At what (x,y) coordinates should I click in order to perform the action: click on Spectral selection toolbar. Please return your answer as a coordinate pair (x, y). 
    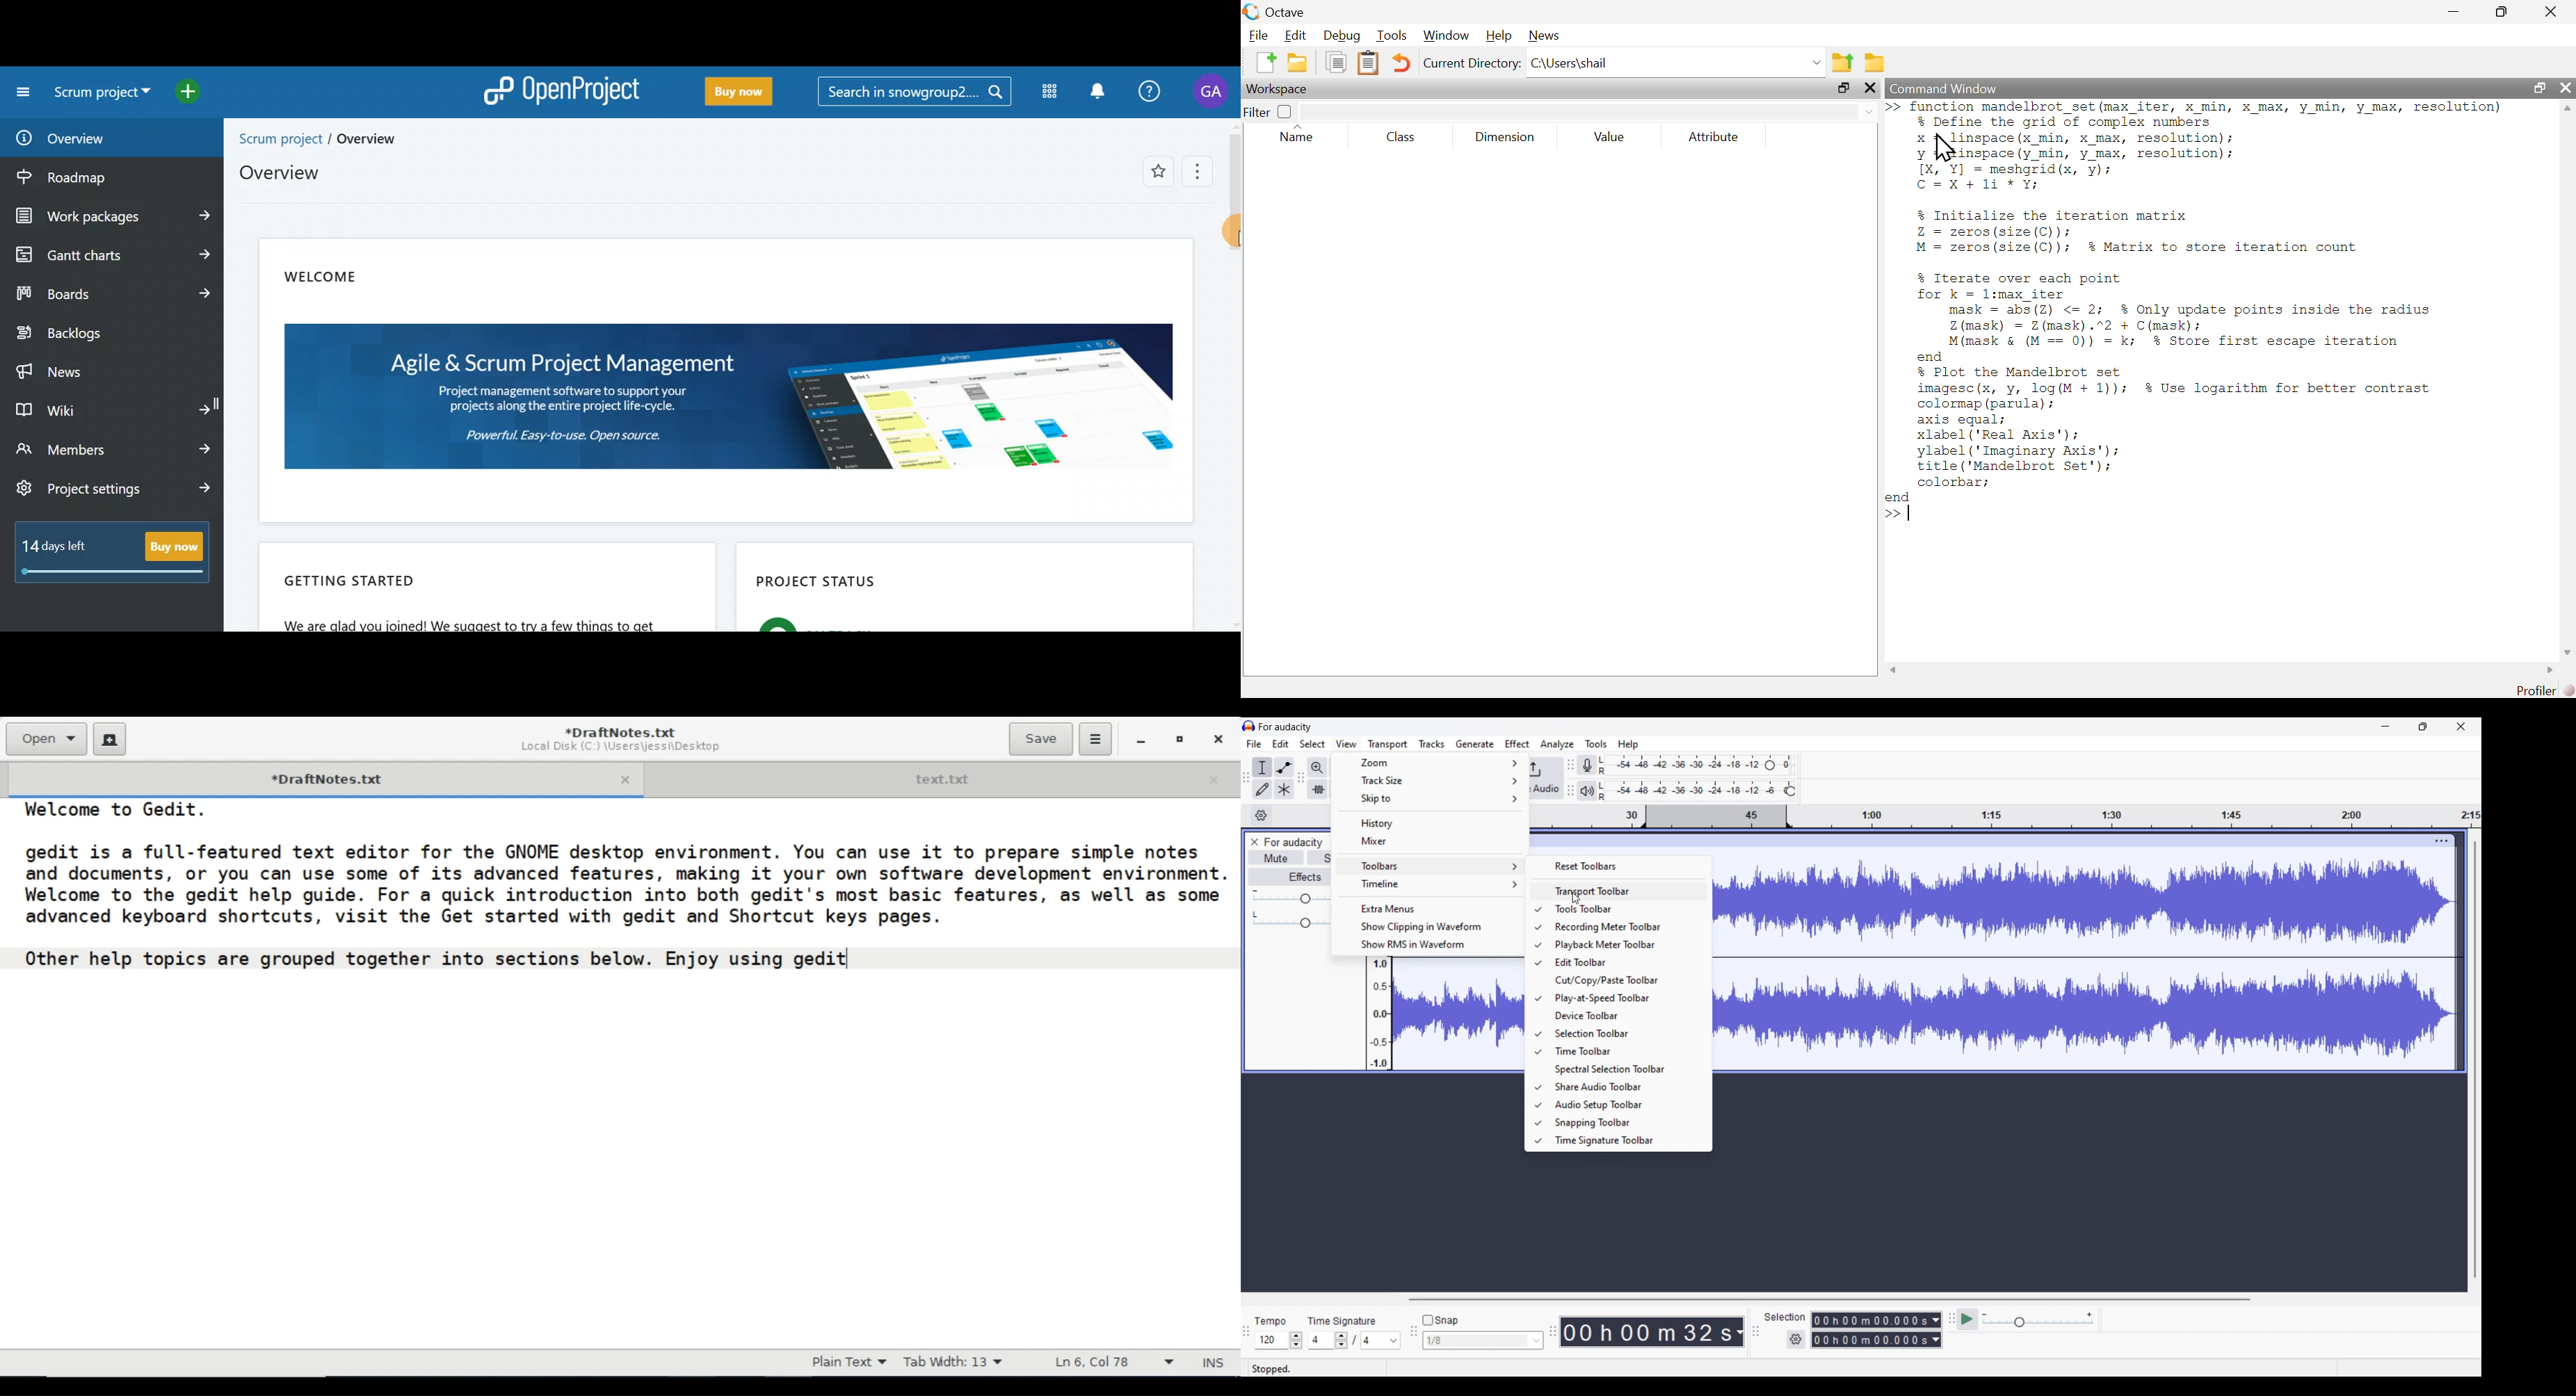
    Looking at the image, I should click on (1626, 1070).